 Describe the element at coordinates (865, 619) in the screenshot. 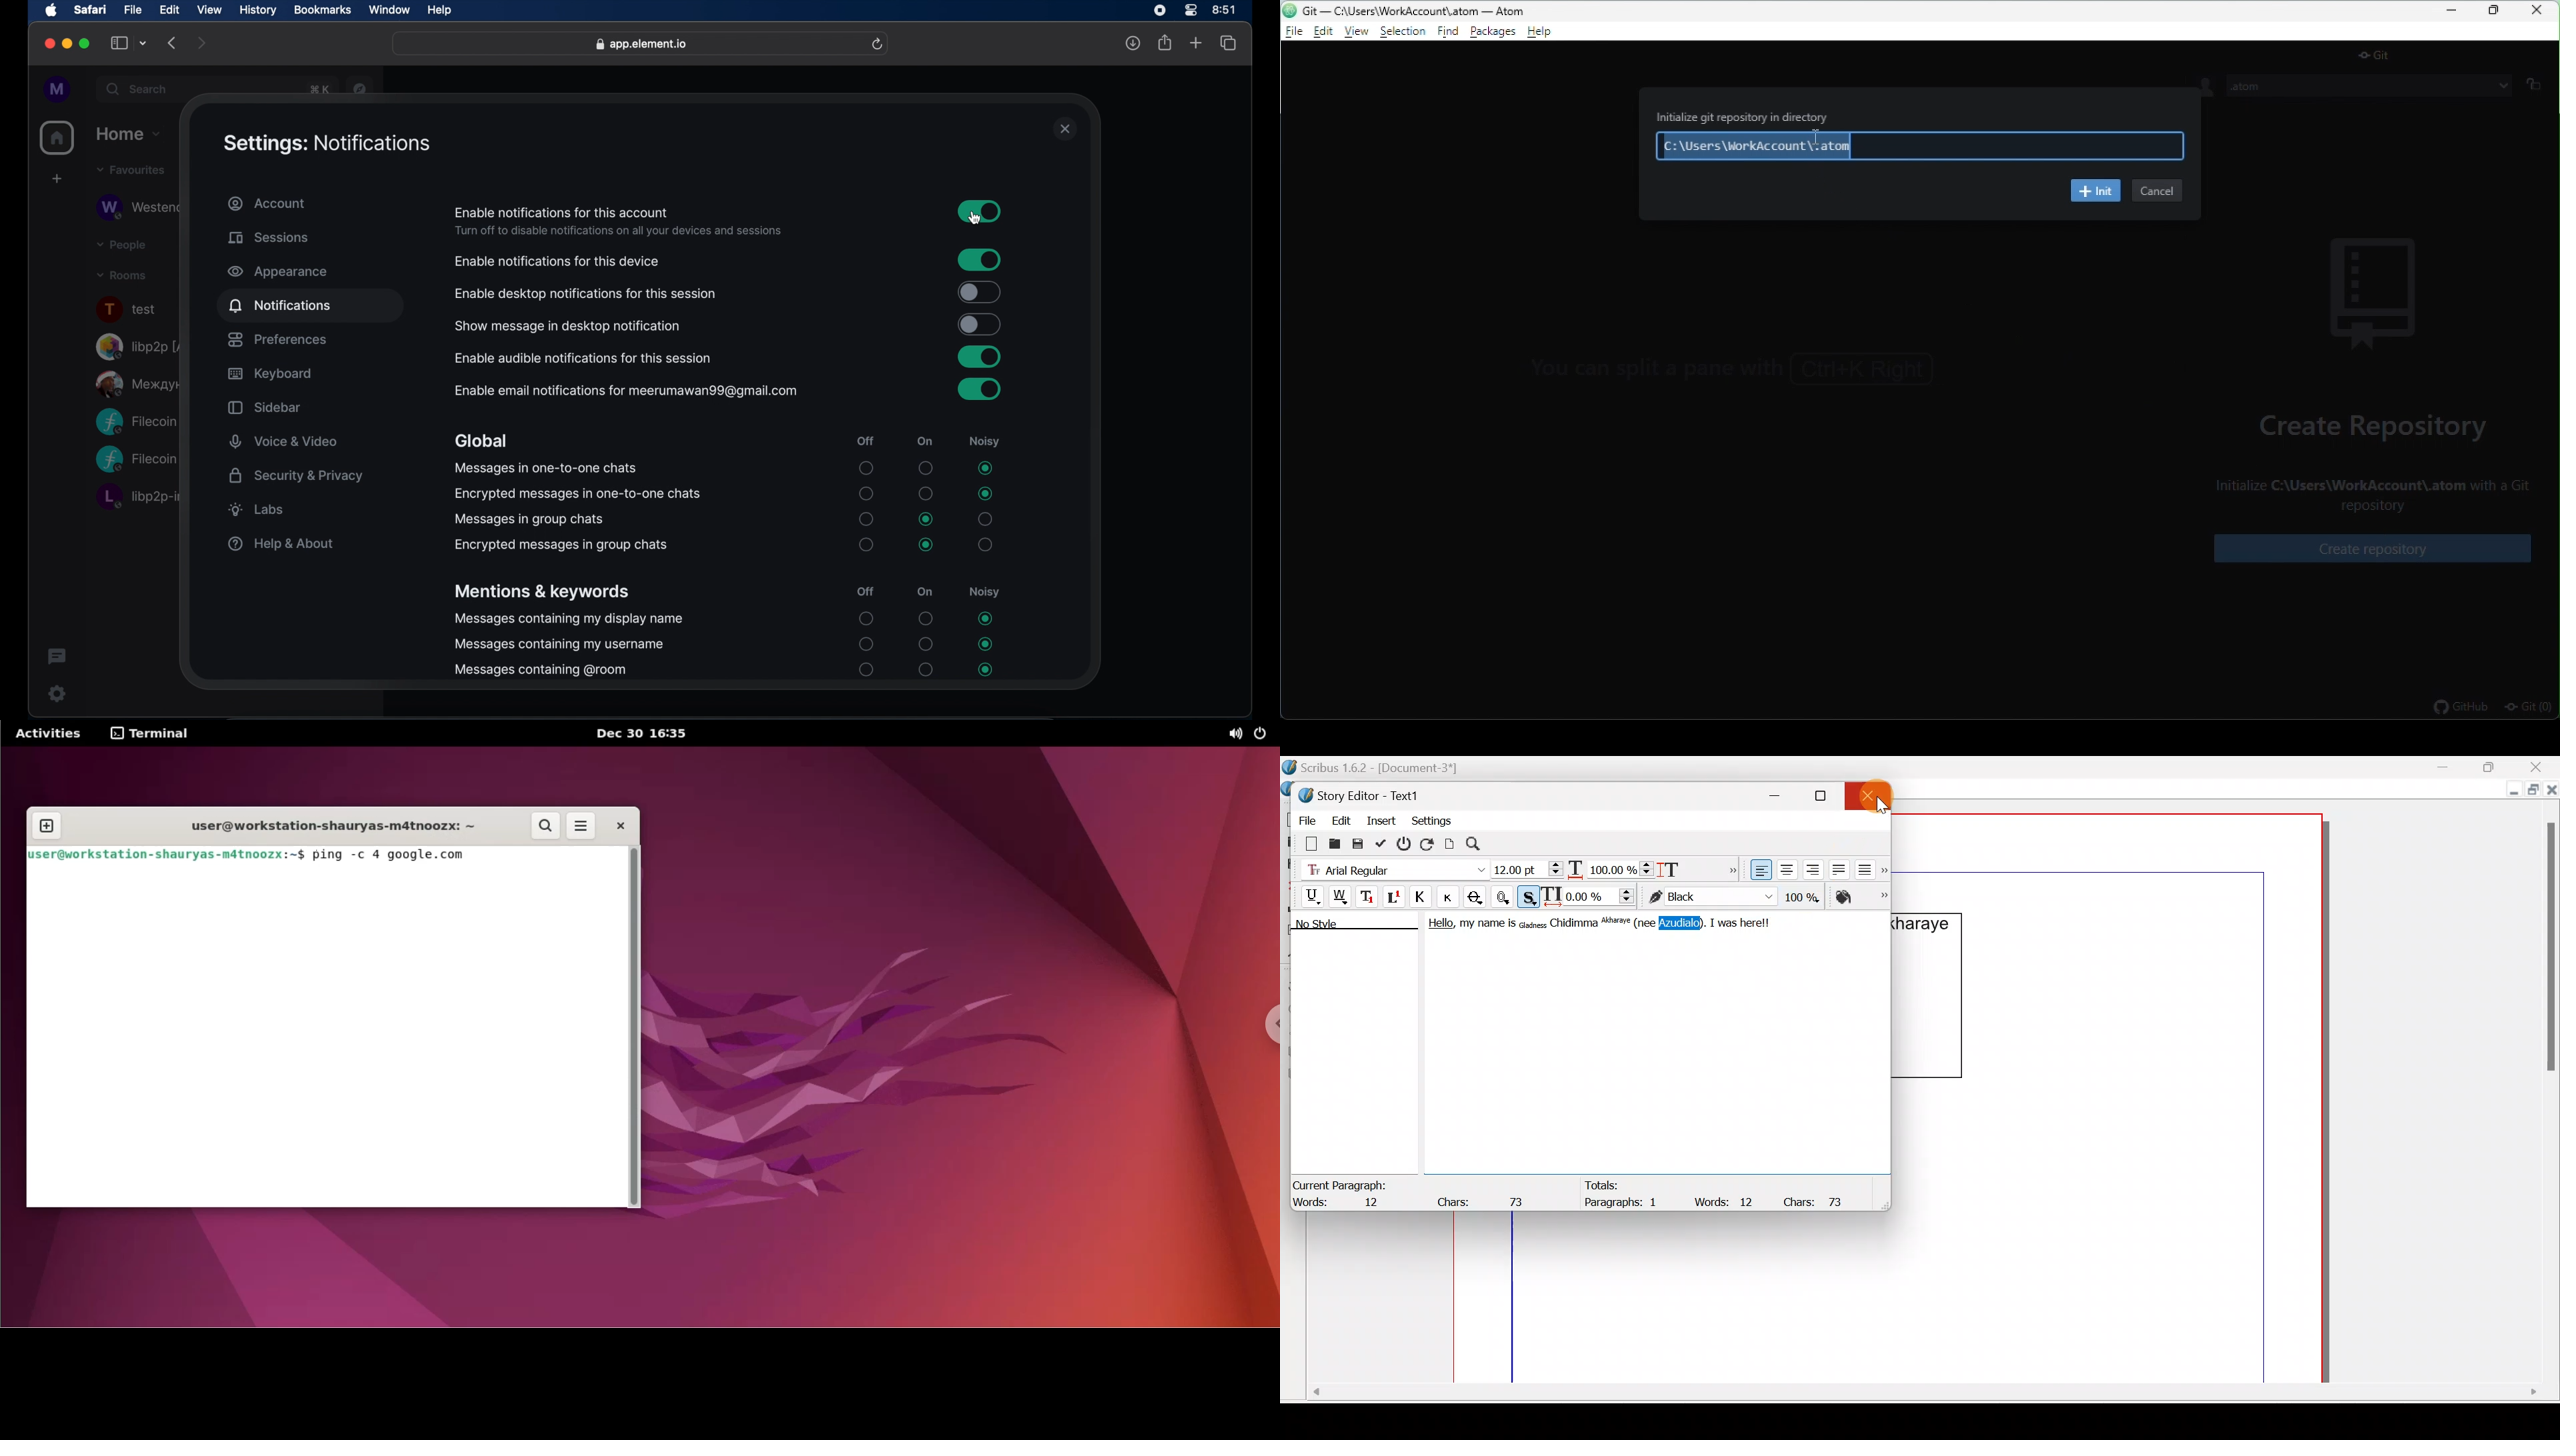

I see `radio button` at that location.